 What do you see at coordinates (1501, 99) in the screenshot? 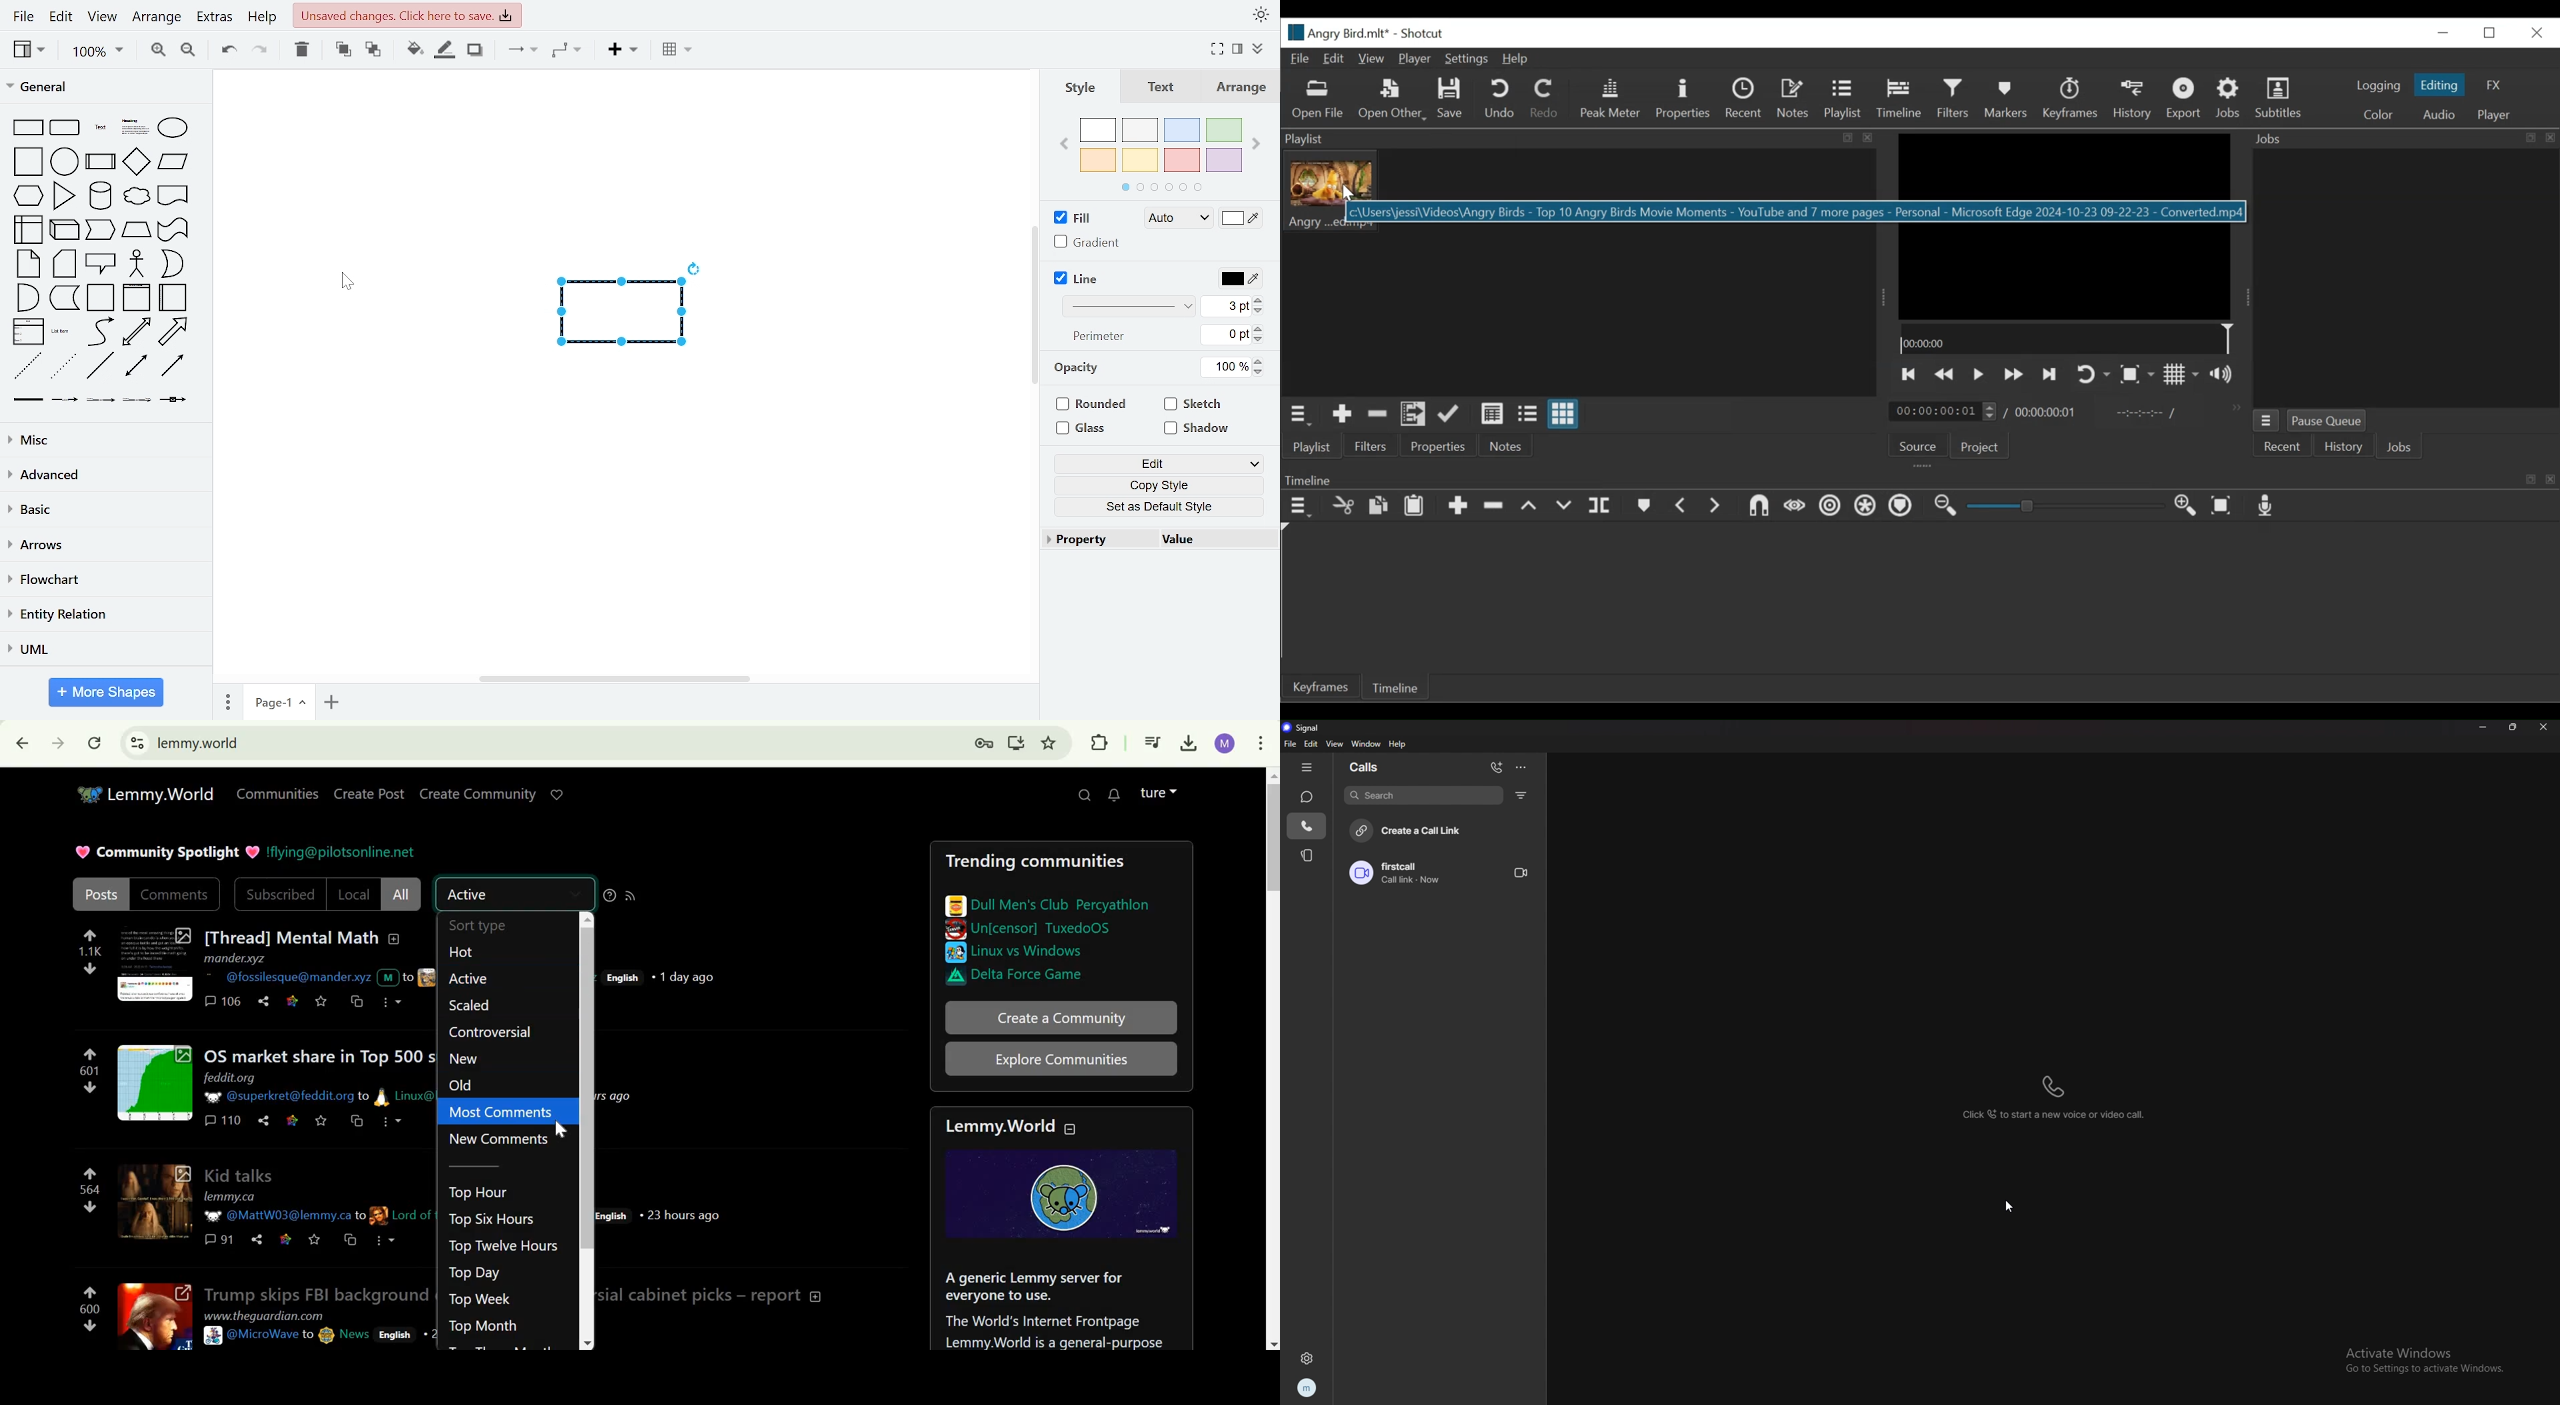
I see `Undo` at bounding box center [1501, 99].